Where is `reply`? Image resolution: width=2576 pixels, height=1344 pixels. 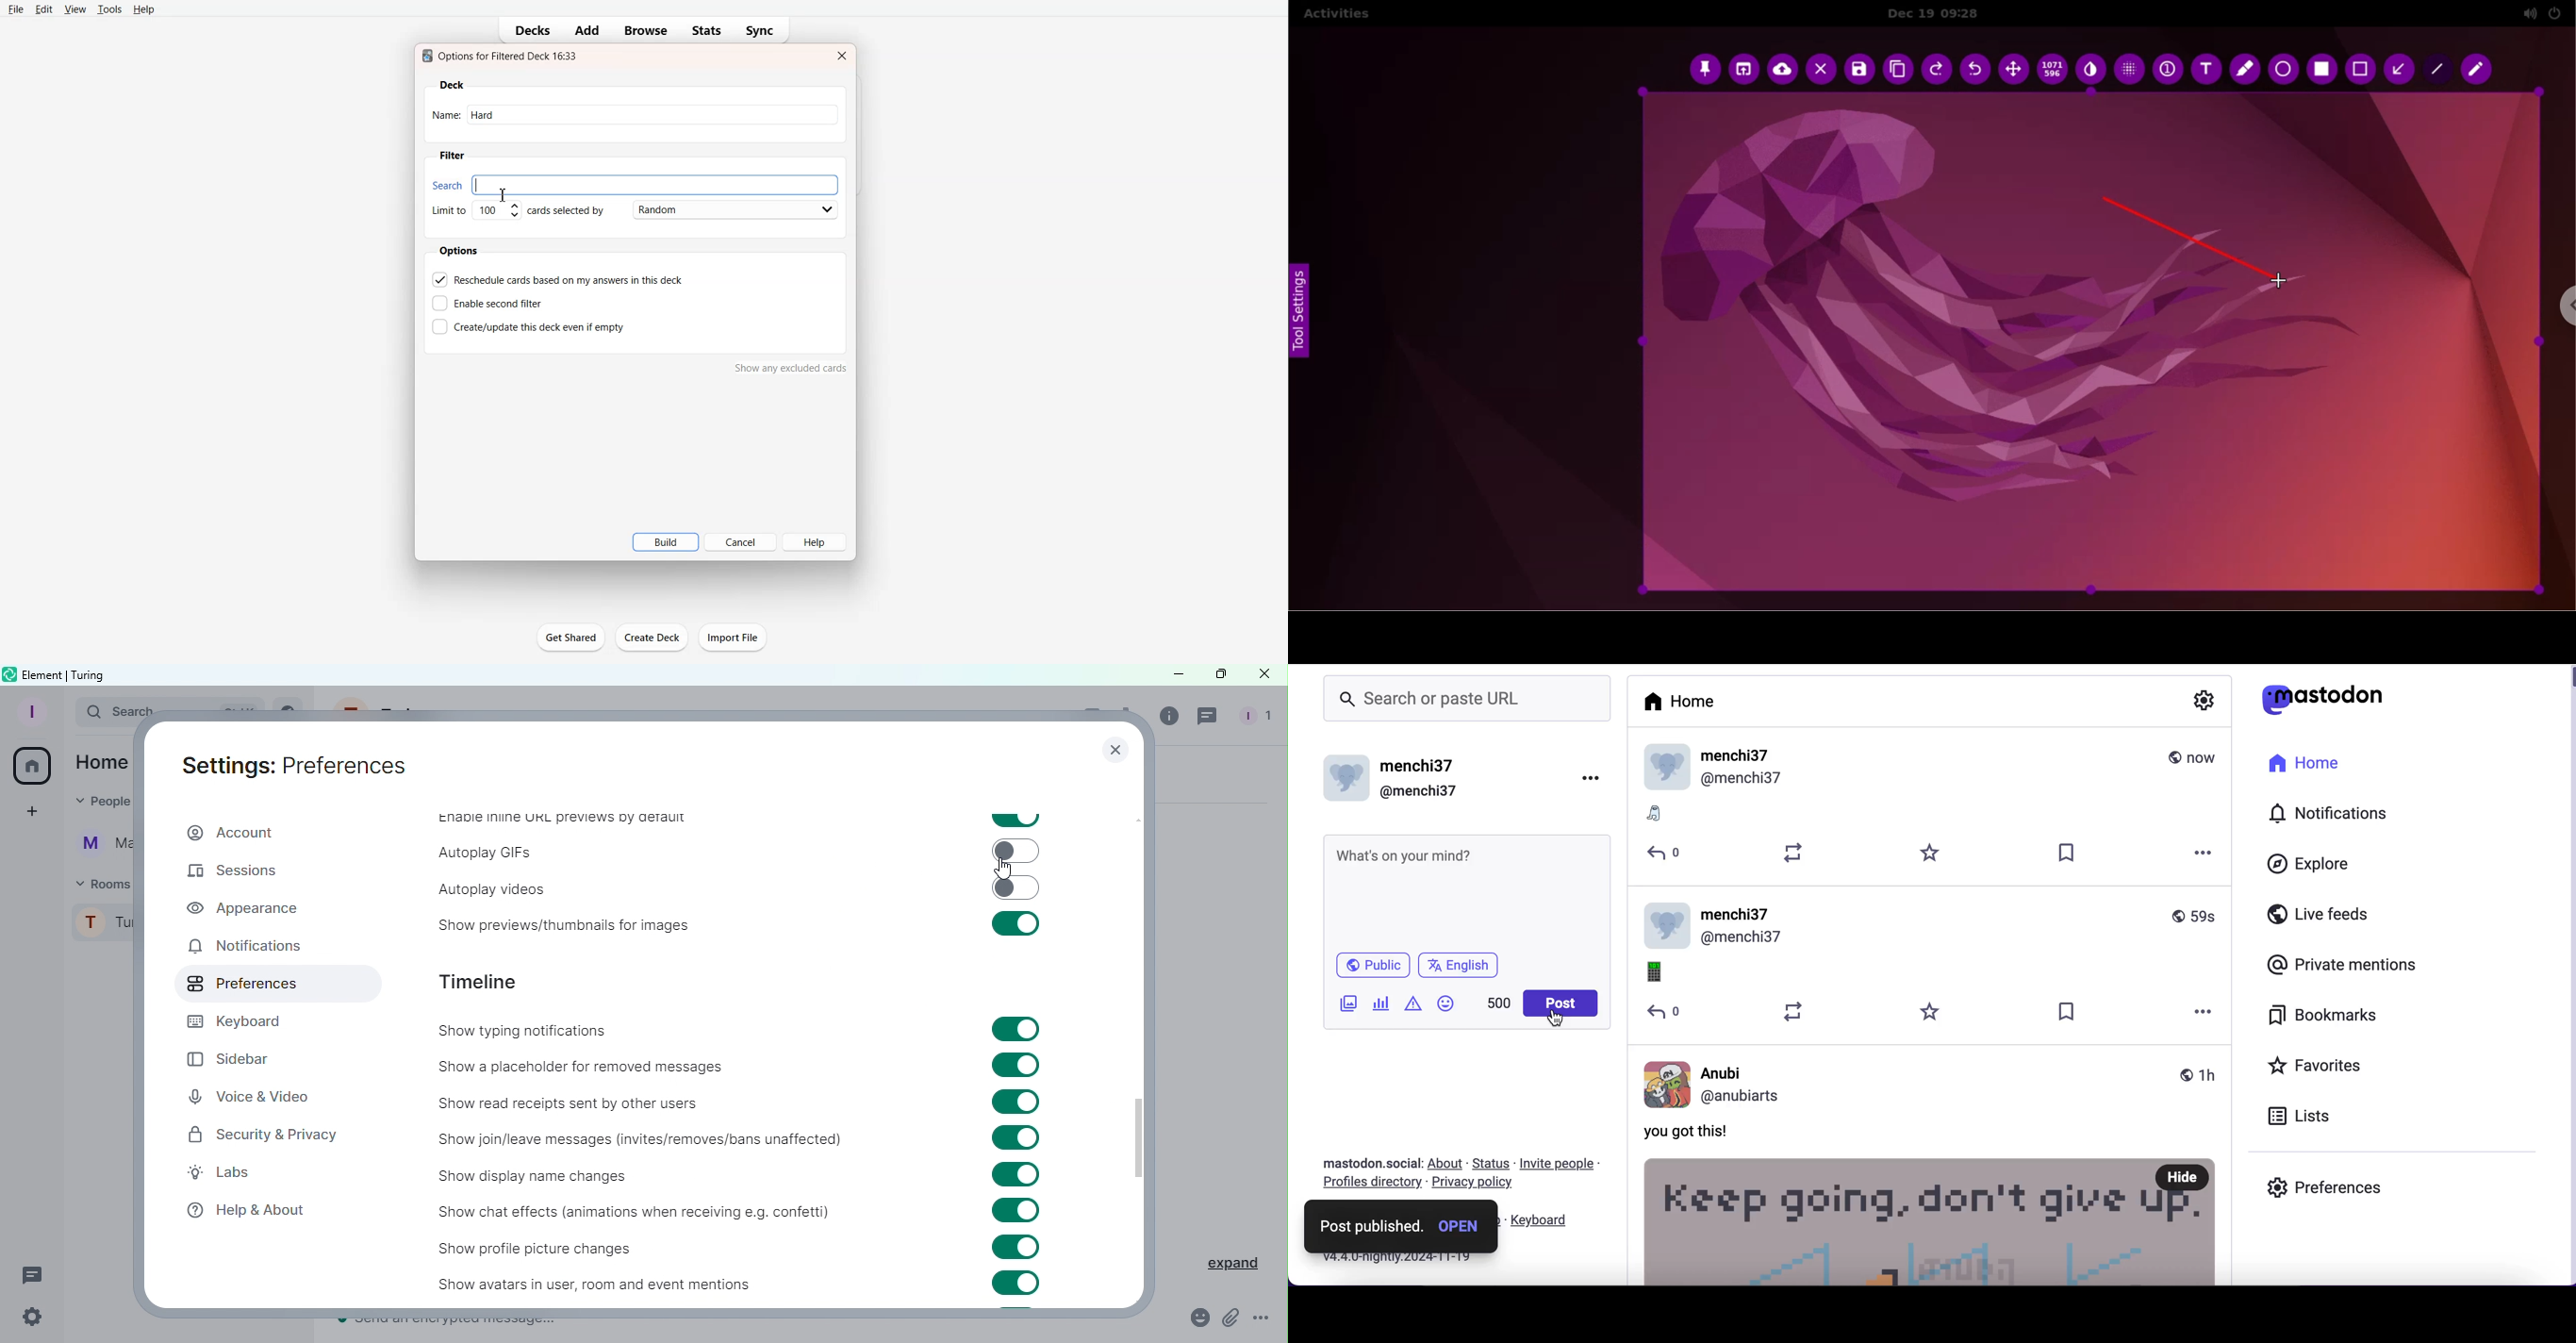 reply is located at coordinates (1666, 854).